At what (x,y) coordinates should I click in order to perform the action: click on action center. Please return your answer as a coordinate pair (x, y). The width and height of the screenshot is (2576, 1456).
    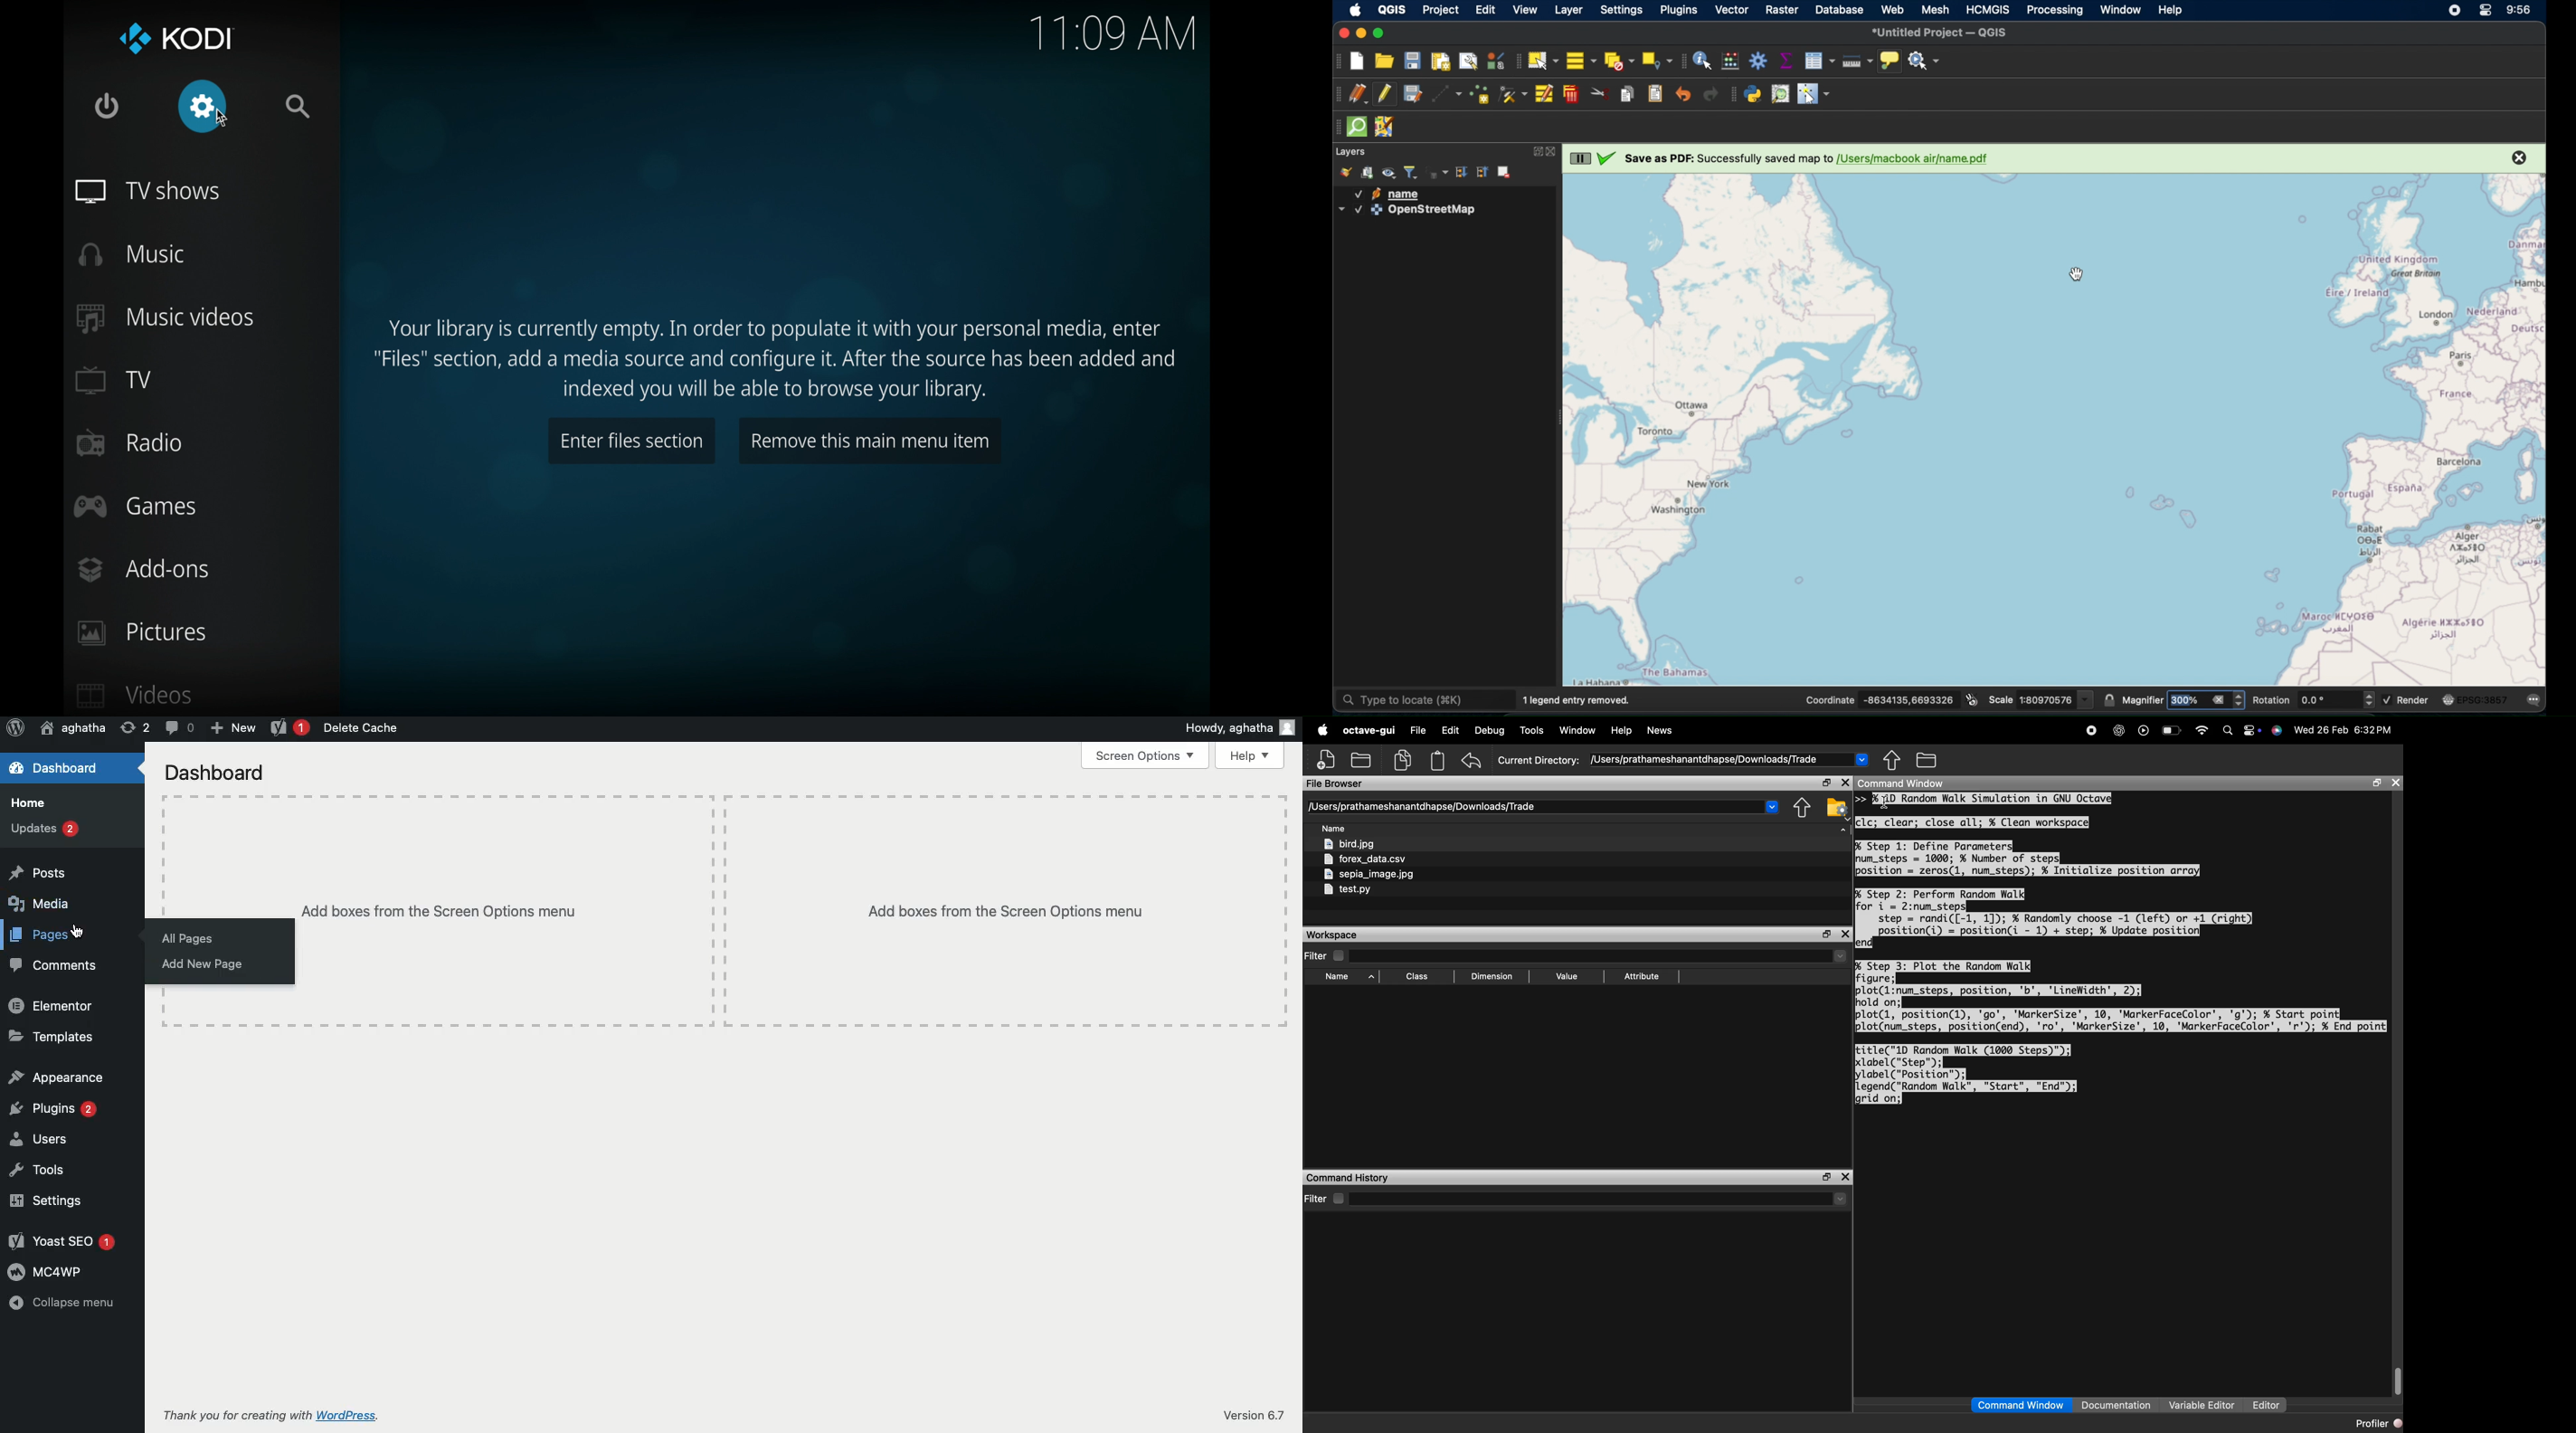
    Looking at the image, I should click on (2254, 731).